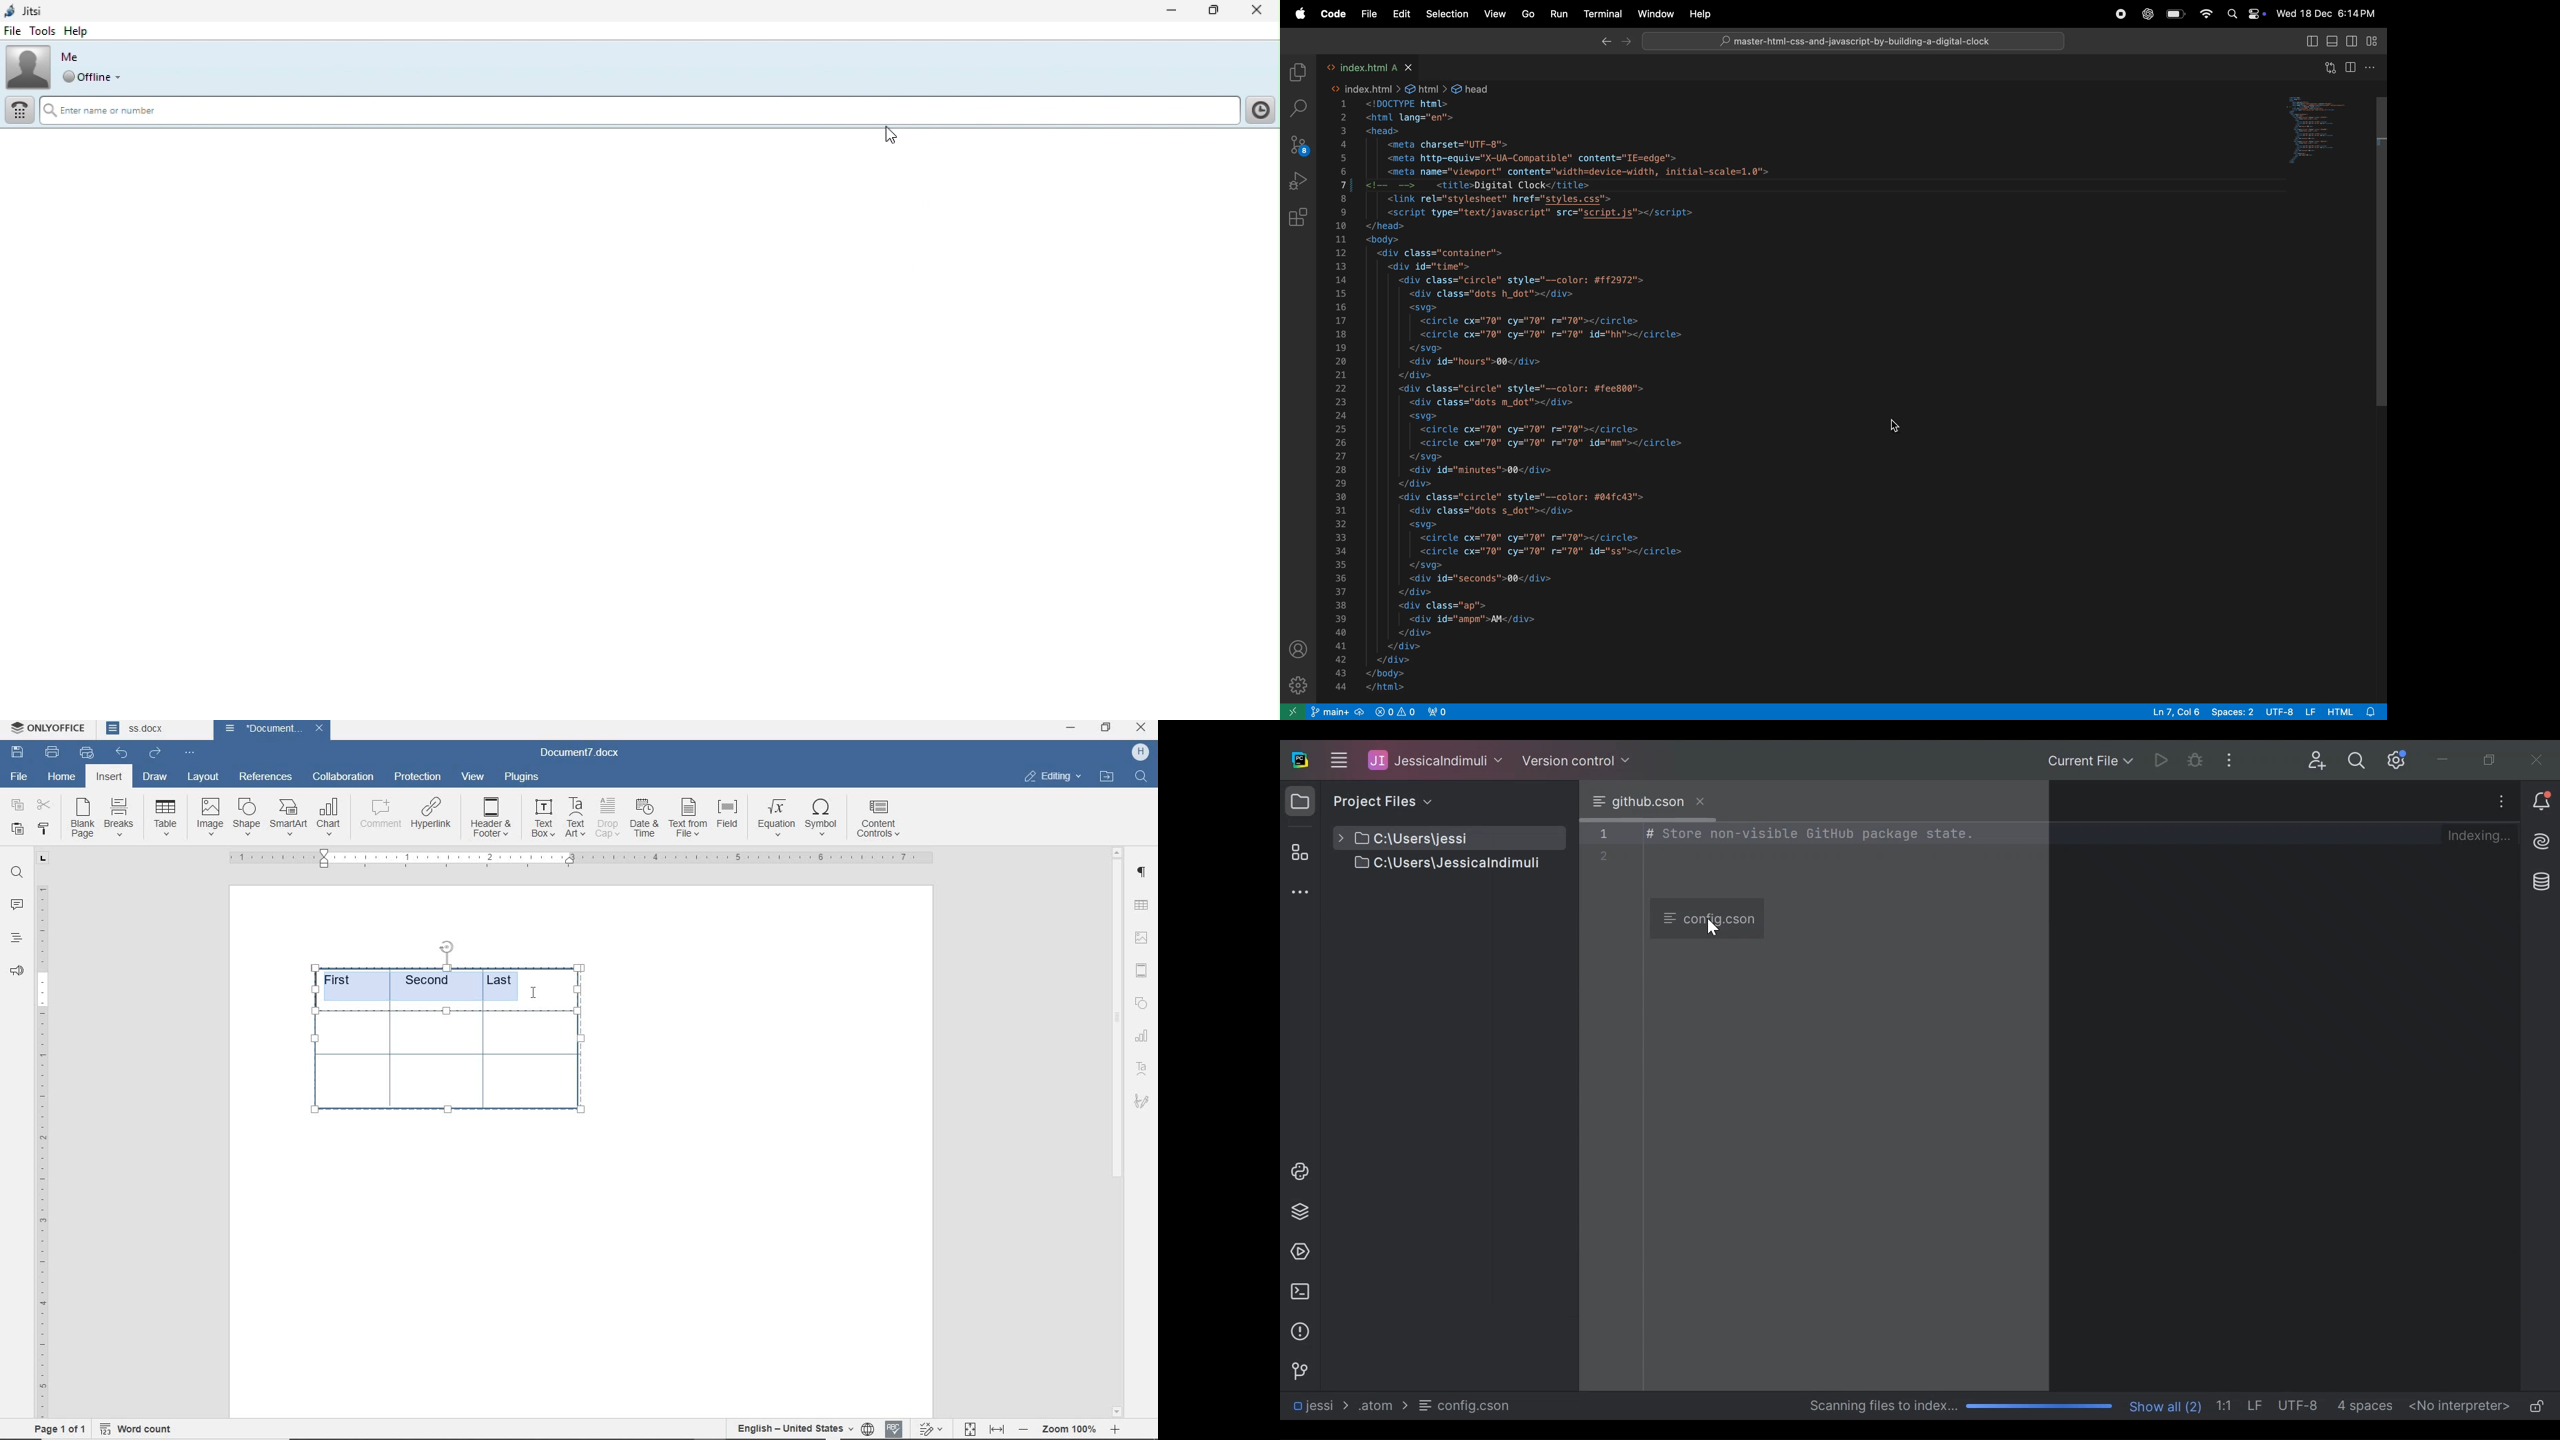 This screenshot has height=1456, width=2576. Describe the element at coordinates (1300, 801) in the screenshot. I see `Project View` at that location.